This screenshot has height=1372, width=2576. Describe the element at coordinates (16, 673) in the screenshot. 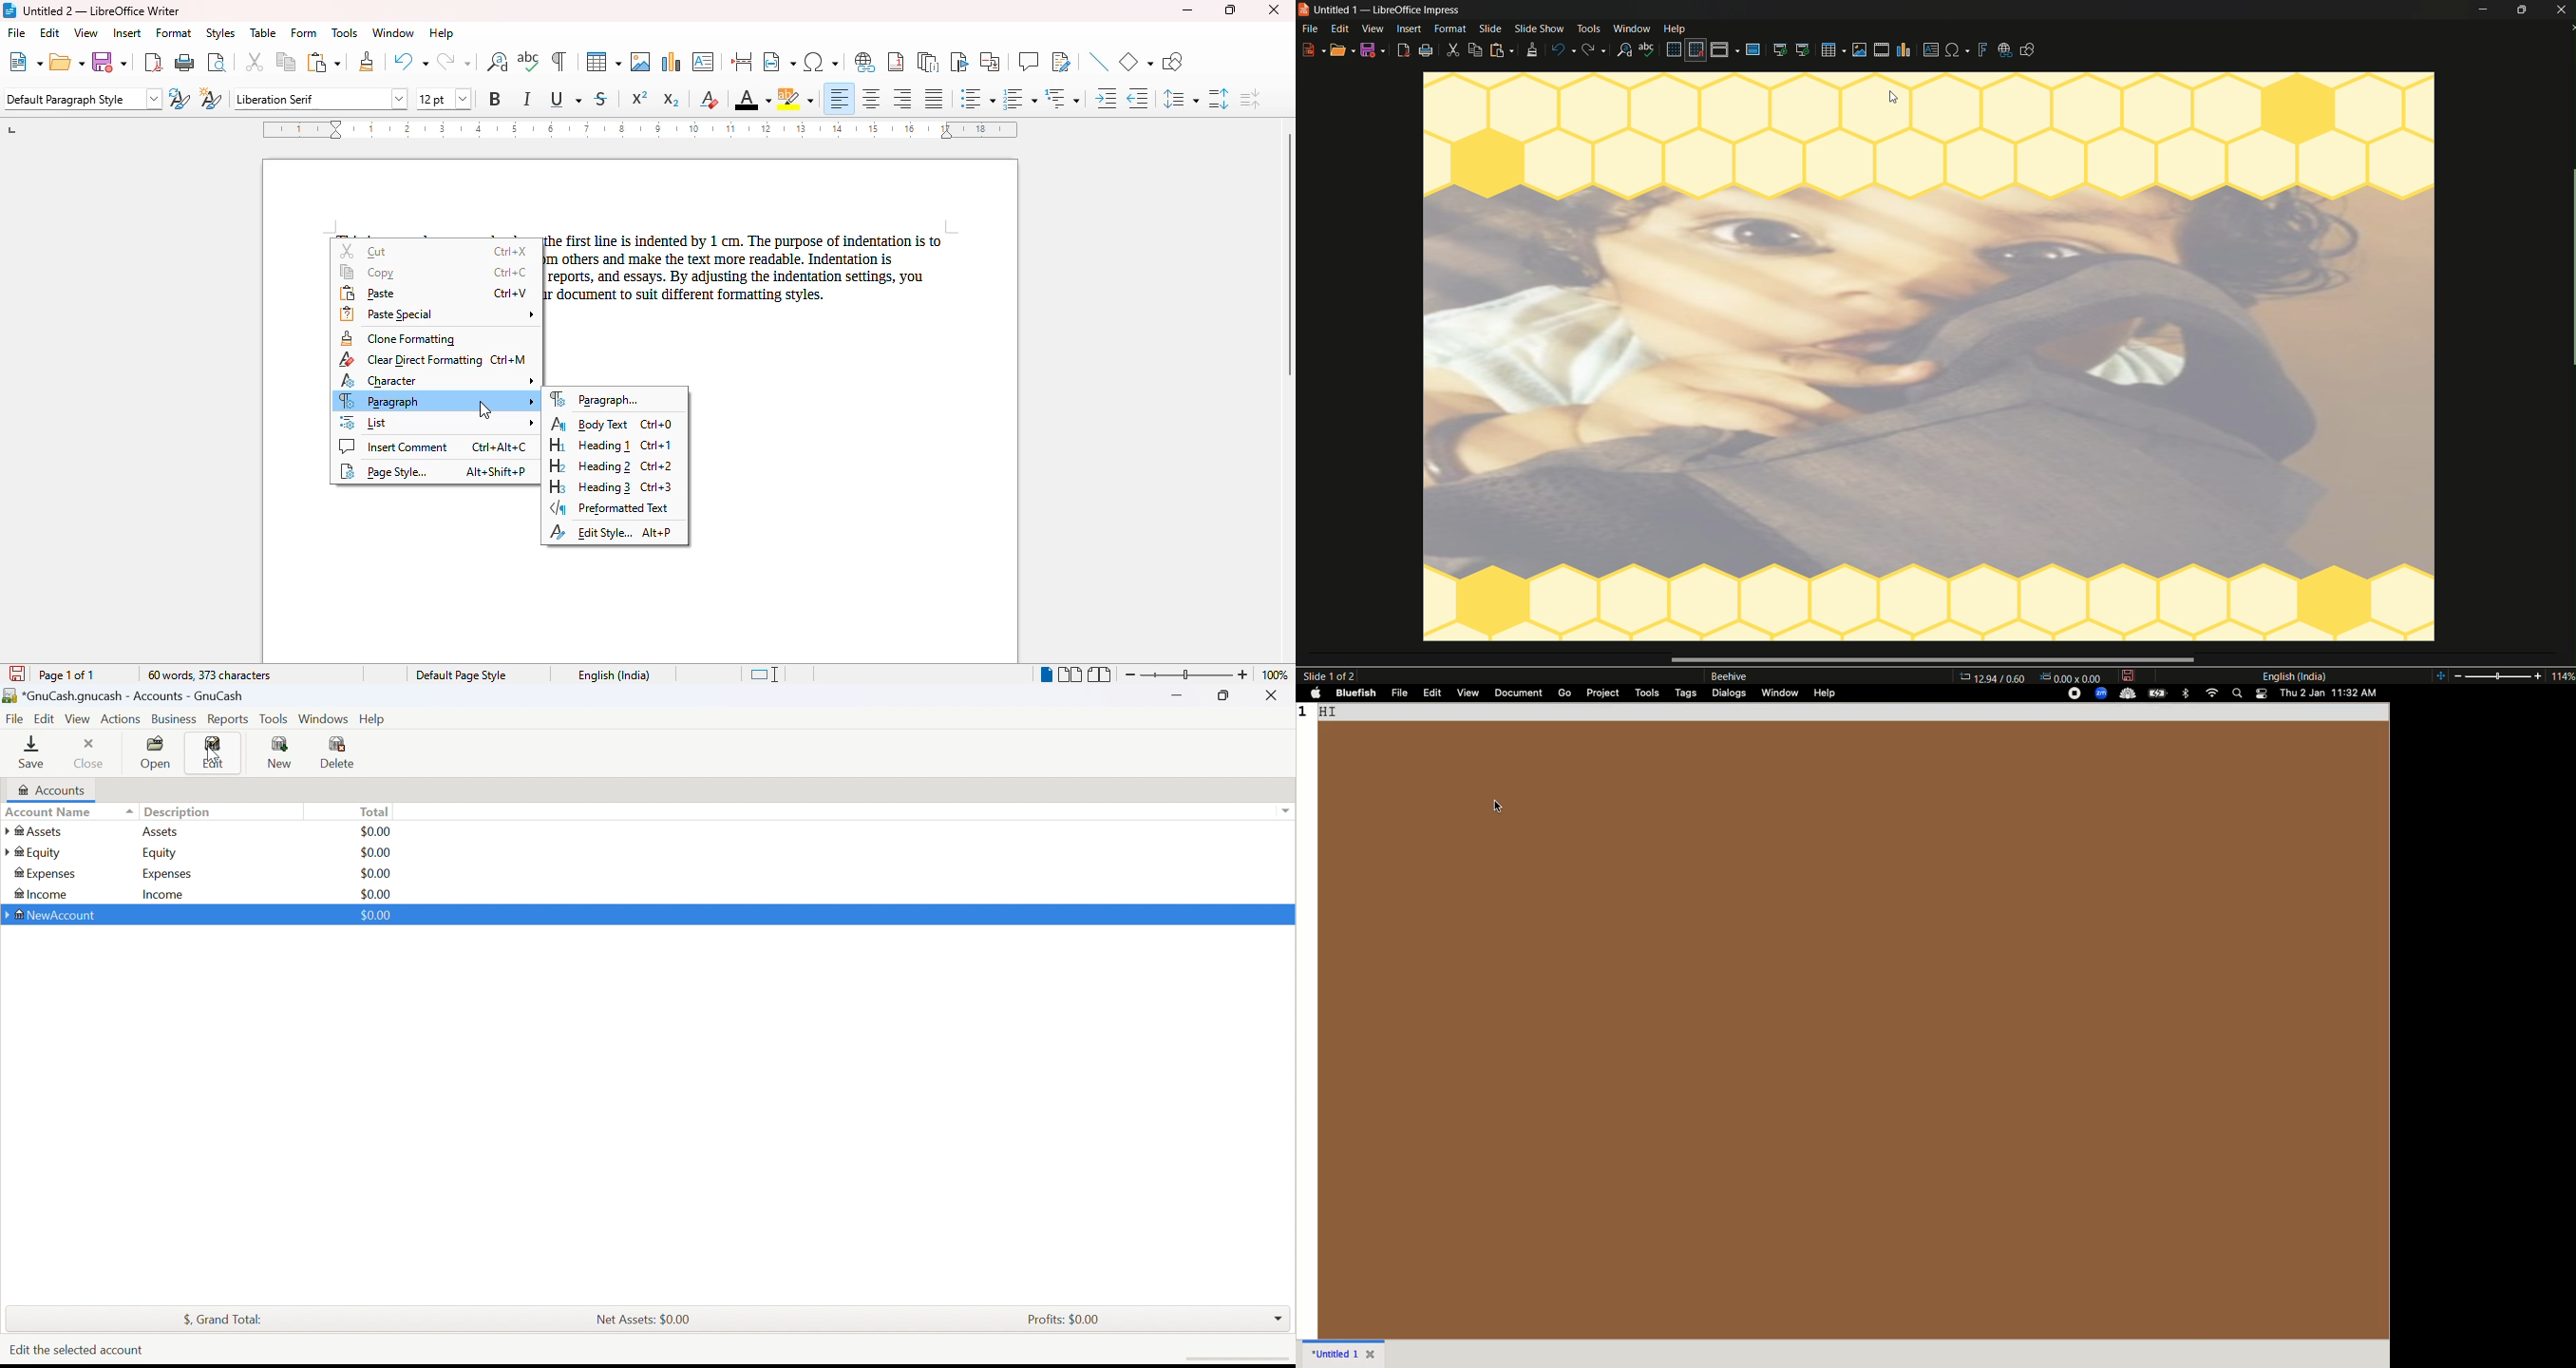

I see `click to save the document` at that location.